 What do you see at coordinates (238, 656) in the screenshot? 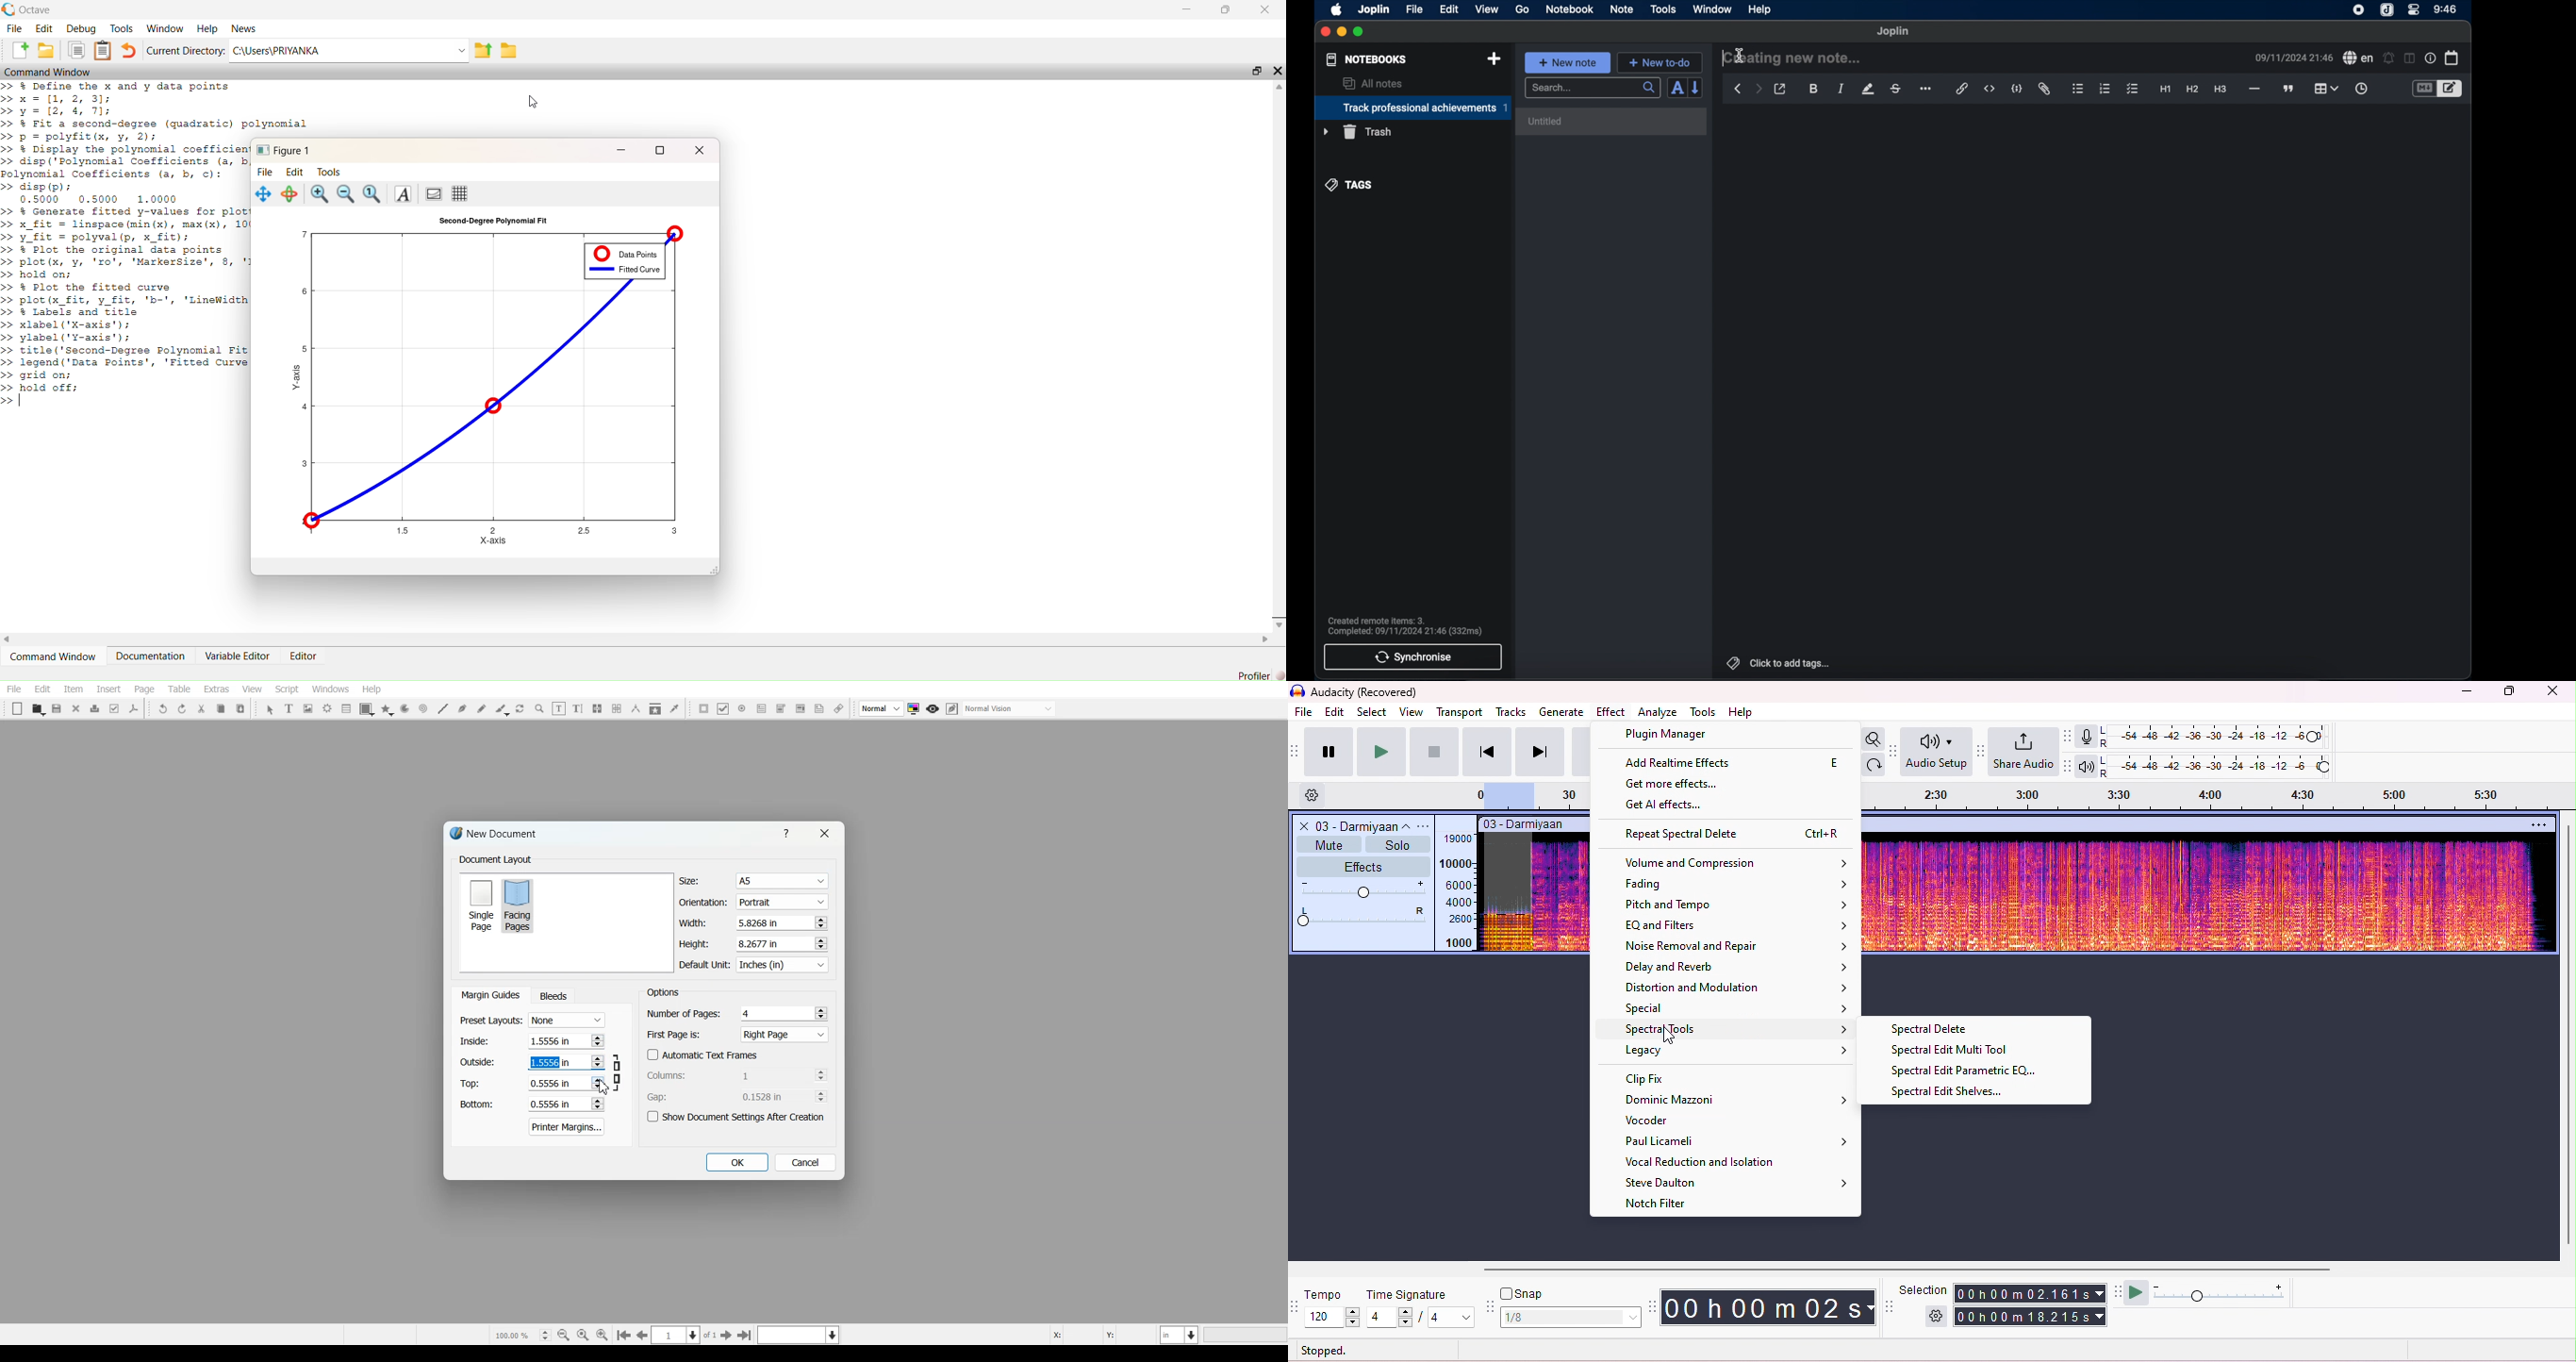
I see `Variable Editor` at bounding box center [238, 656].